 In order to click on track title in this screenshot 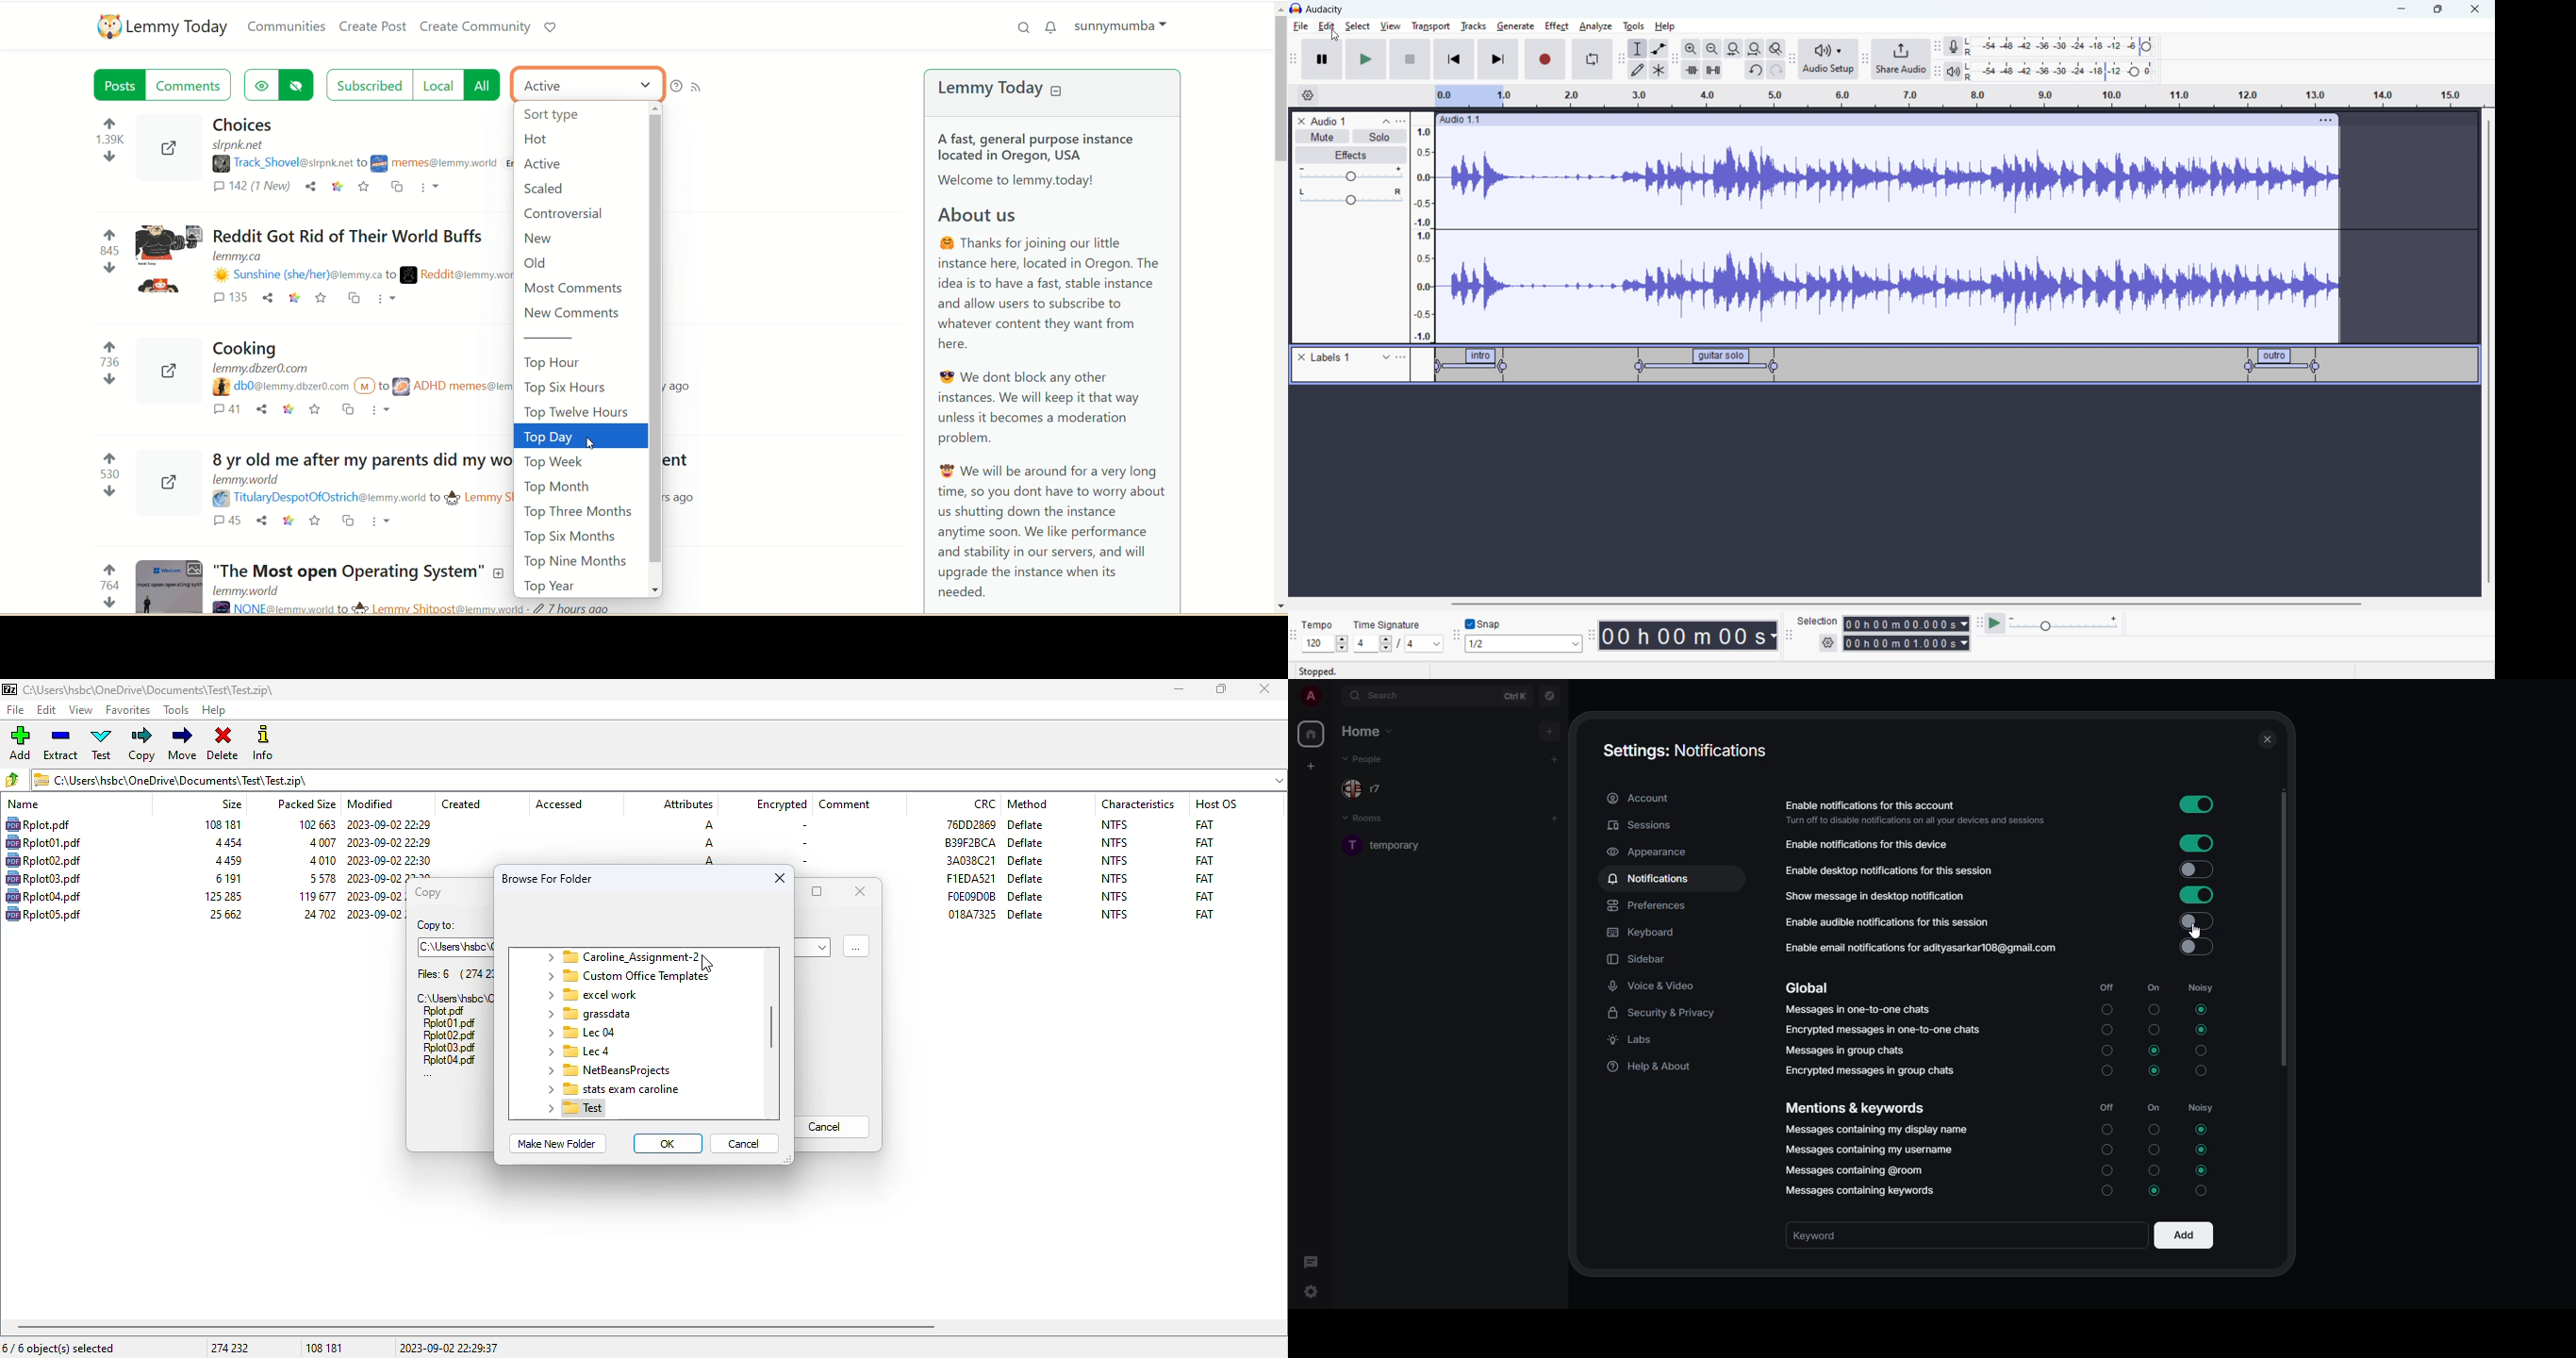, I will do `click(1329, 121)`.